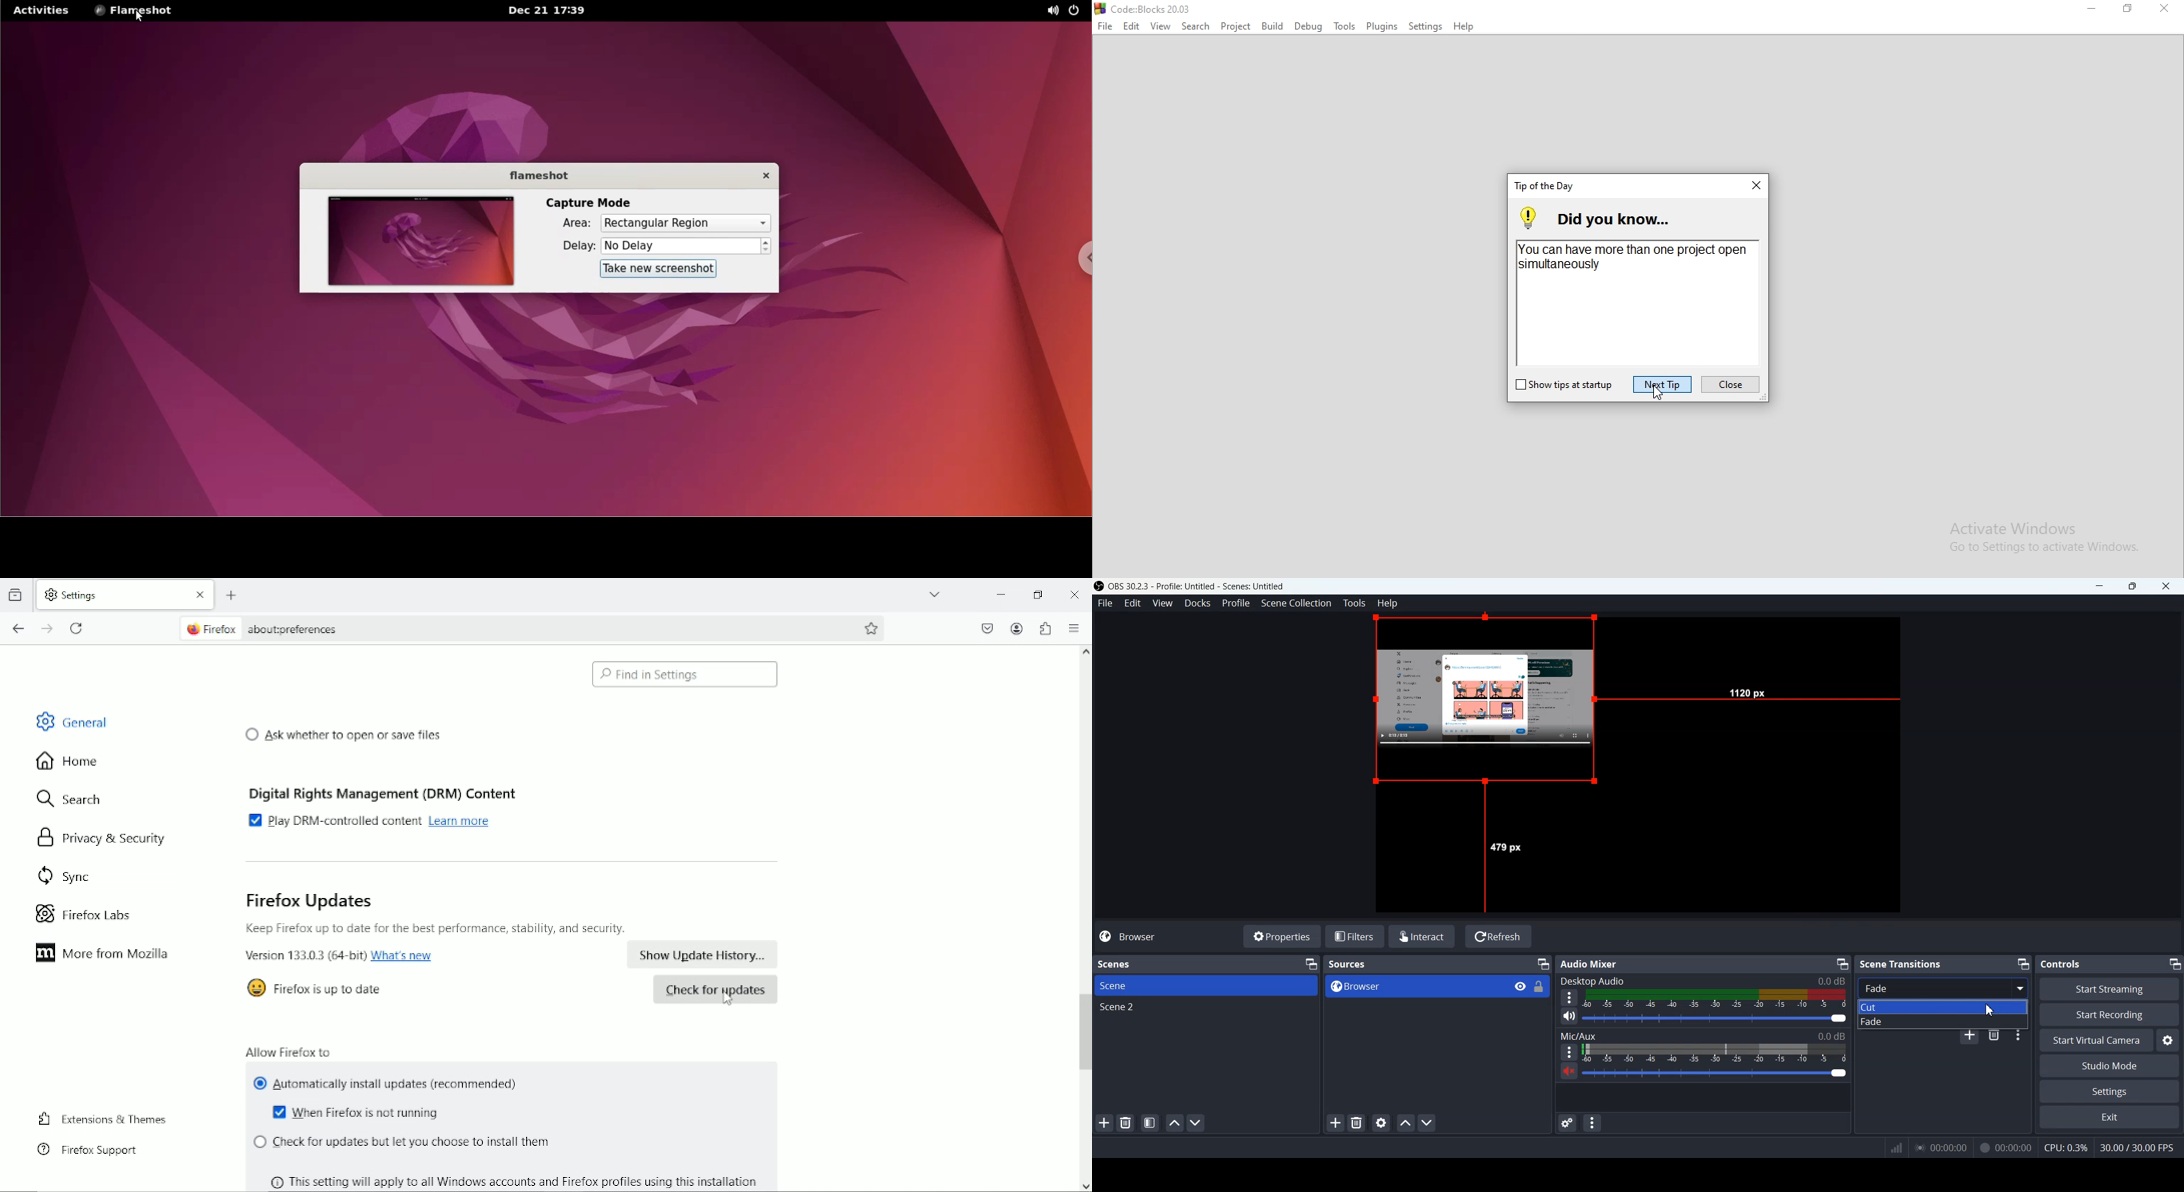 The height and width of the screenshot is (1204, 2184). Describe the element at coordinates (1150, 1122) in the screenshot. I see `Open scene filters` at that location.